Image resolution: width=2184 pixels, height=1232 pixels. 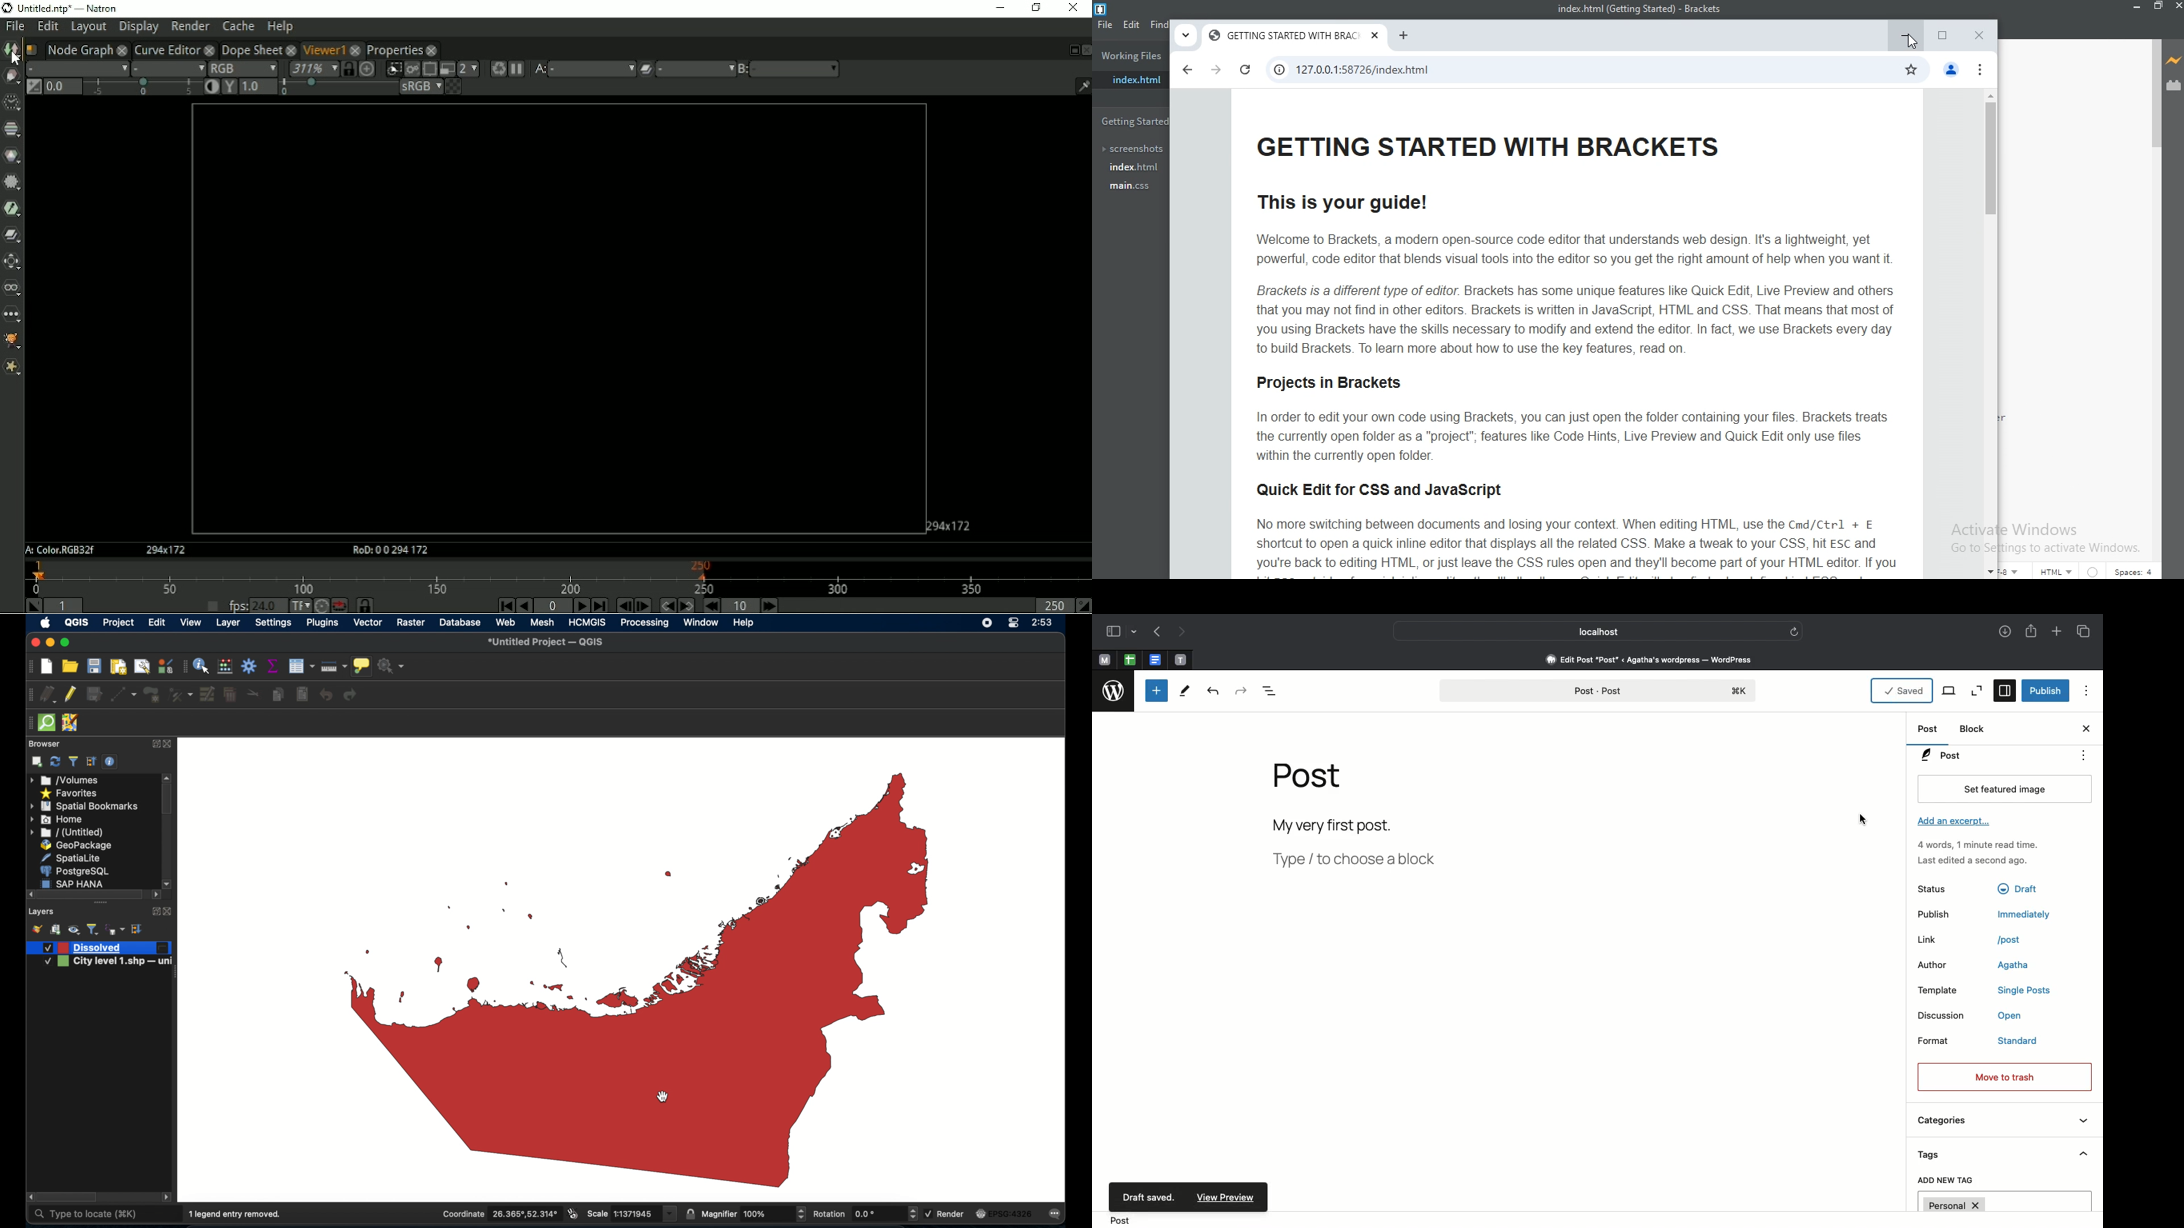 I want to click on spaces: 4, so click(x=2134, y=571).